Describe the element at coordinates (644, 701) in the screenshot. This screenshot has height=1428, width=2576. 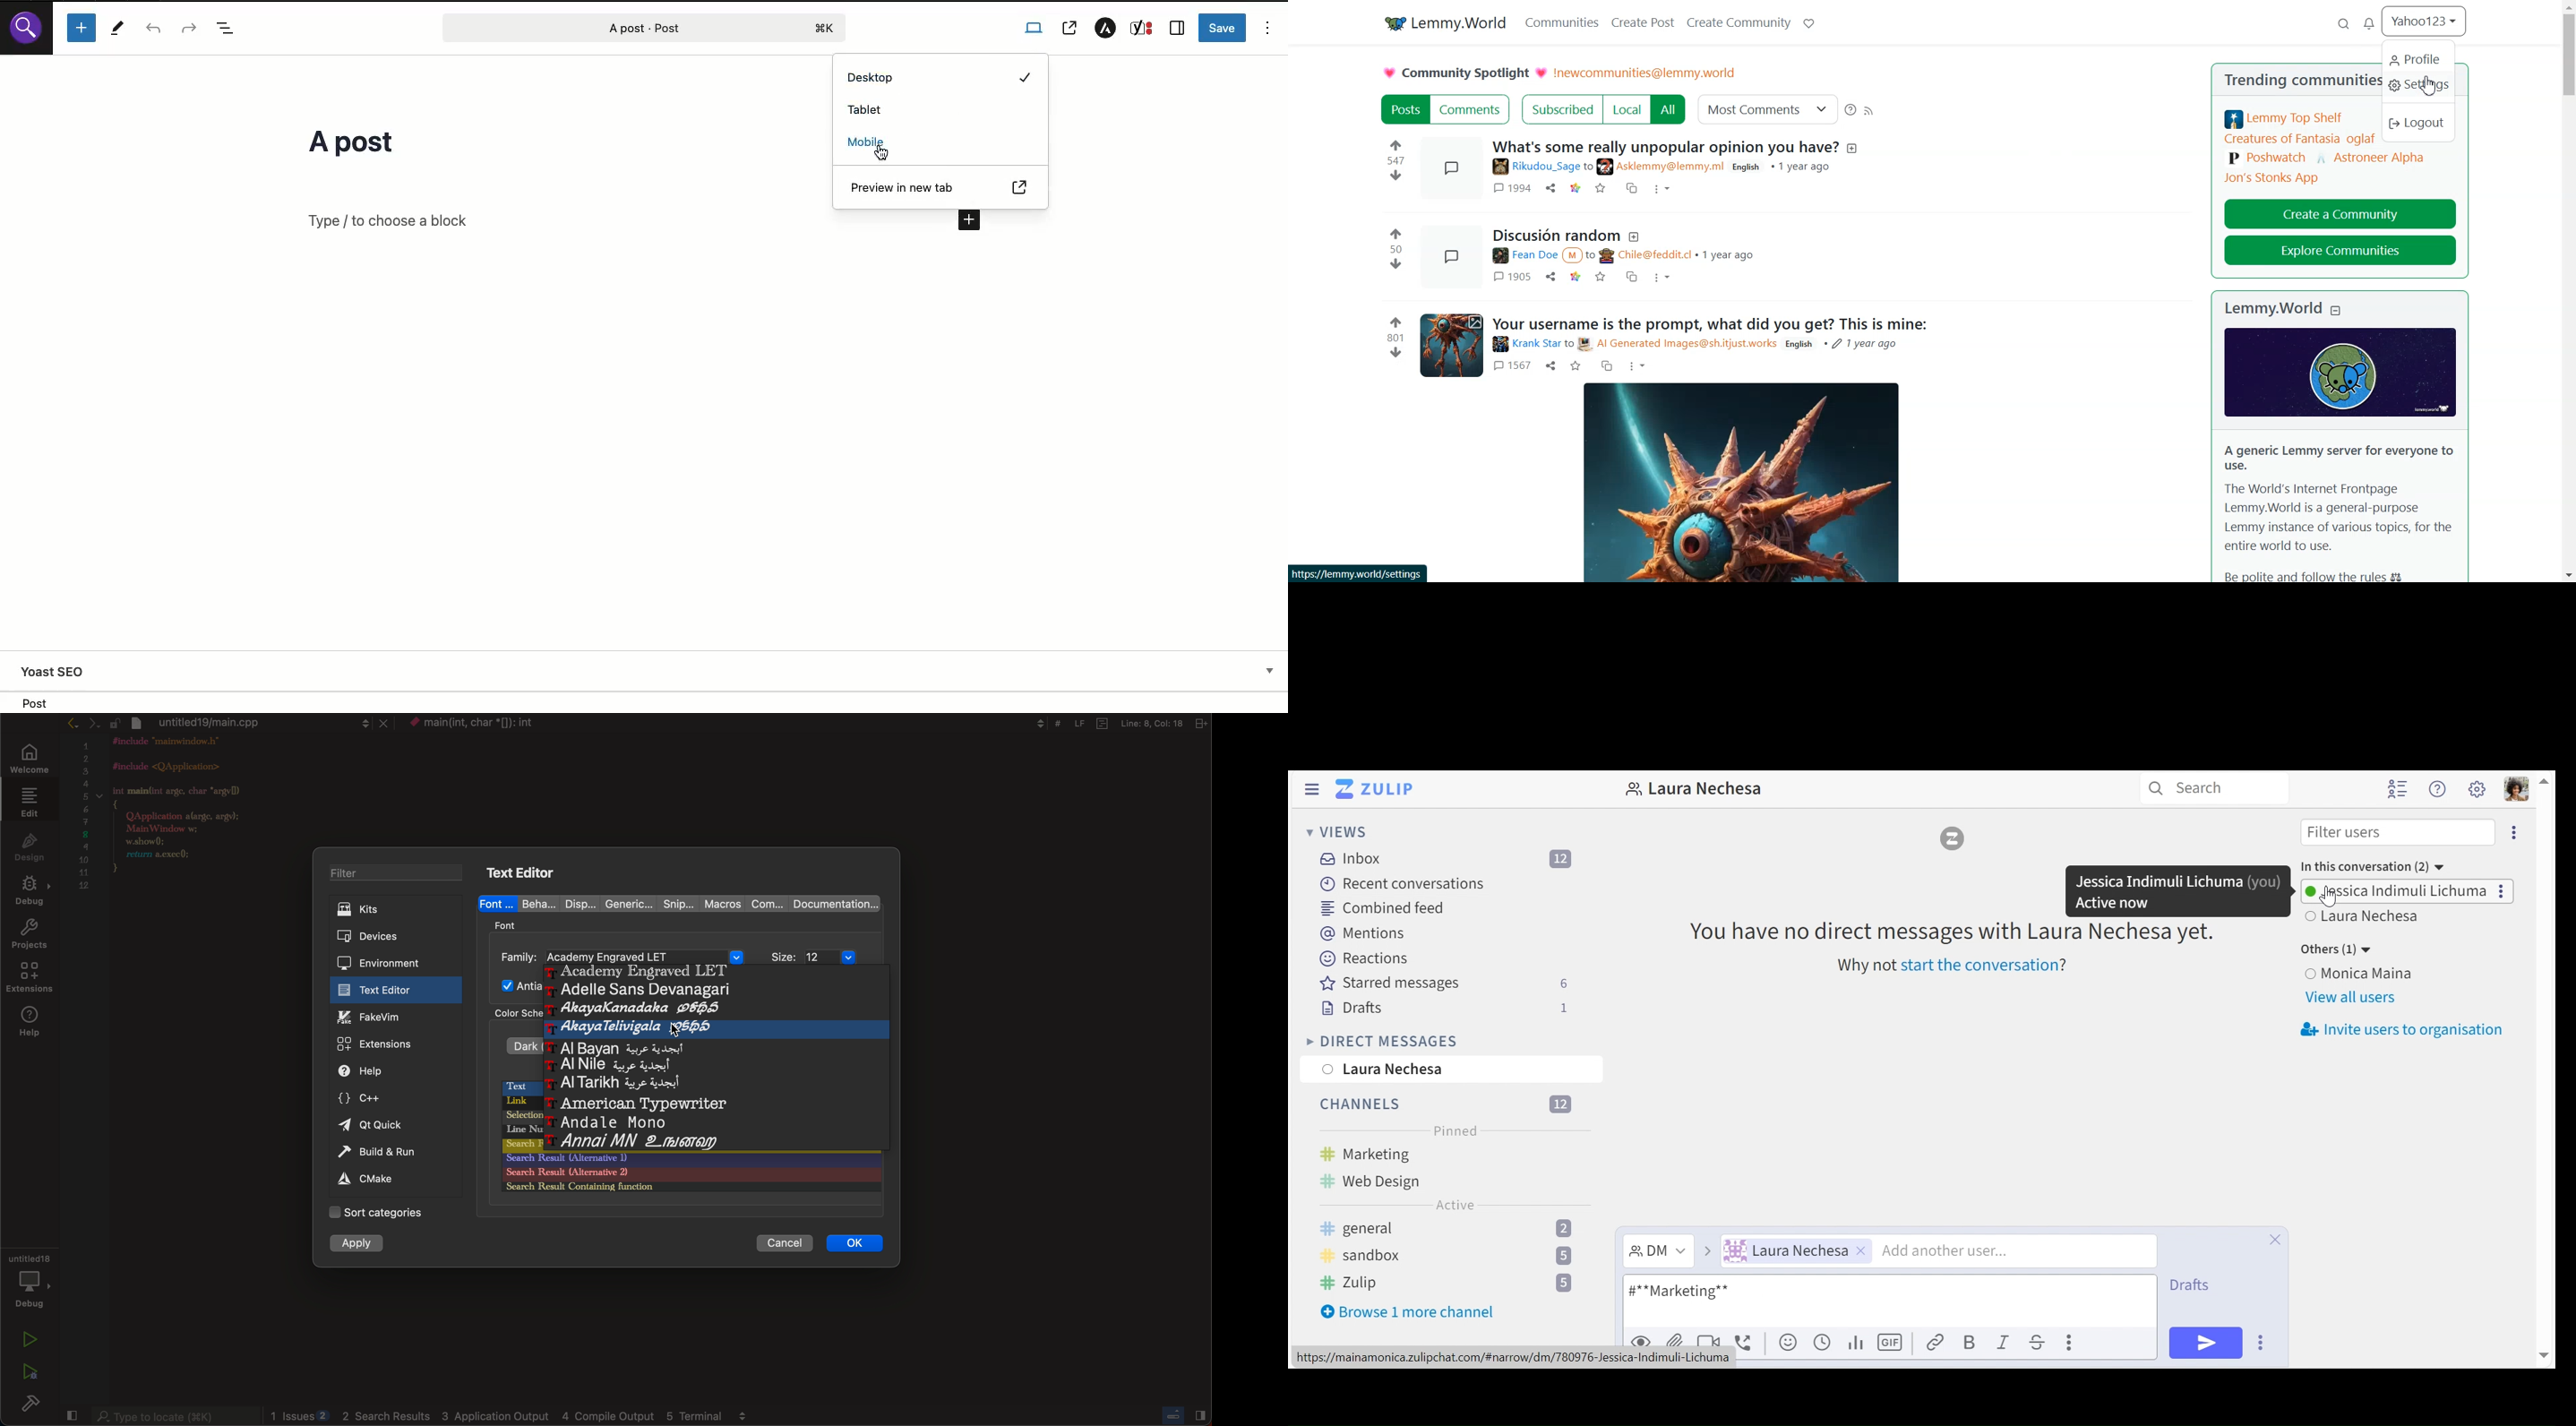
I see `Location` at that location.